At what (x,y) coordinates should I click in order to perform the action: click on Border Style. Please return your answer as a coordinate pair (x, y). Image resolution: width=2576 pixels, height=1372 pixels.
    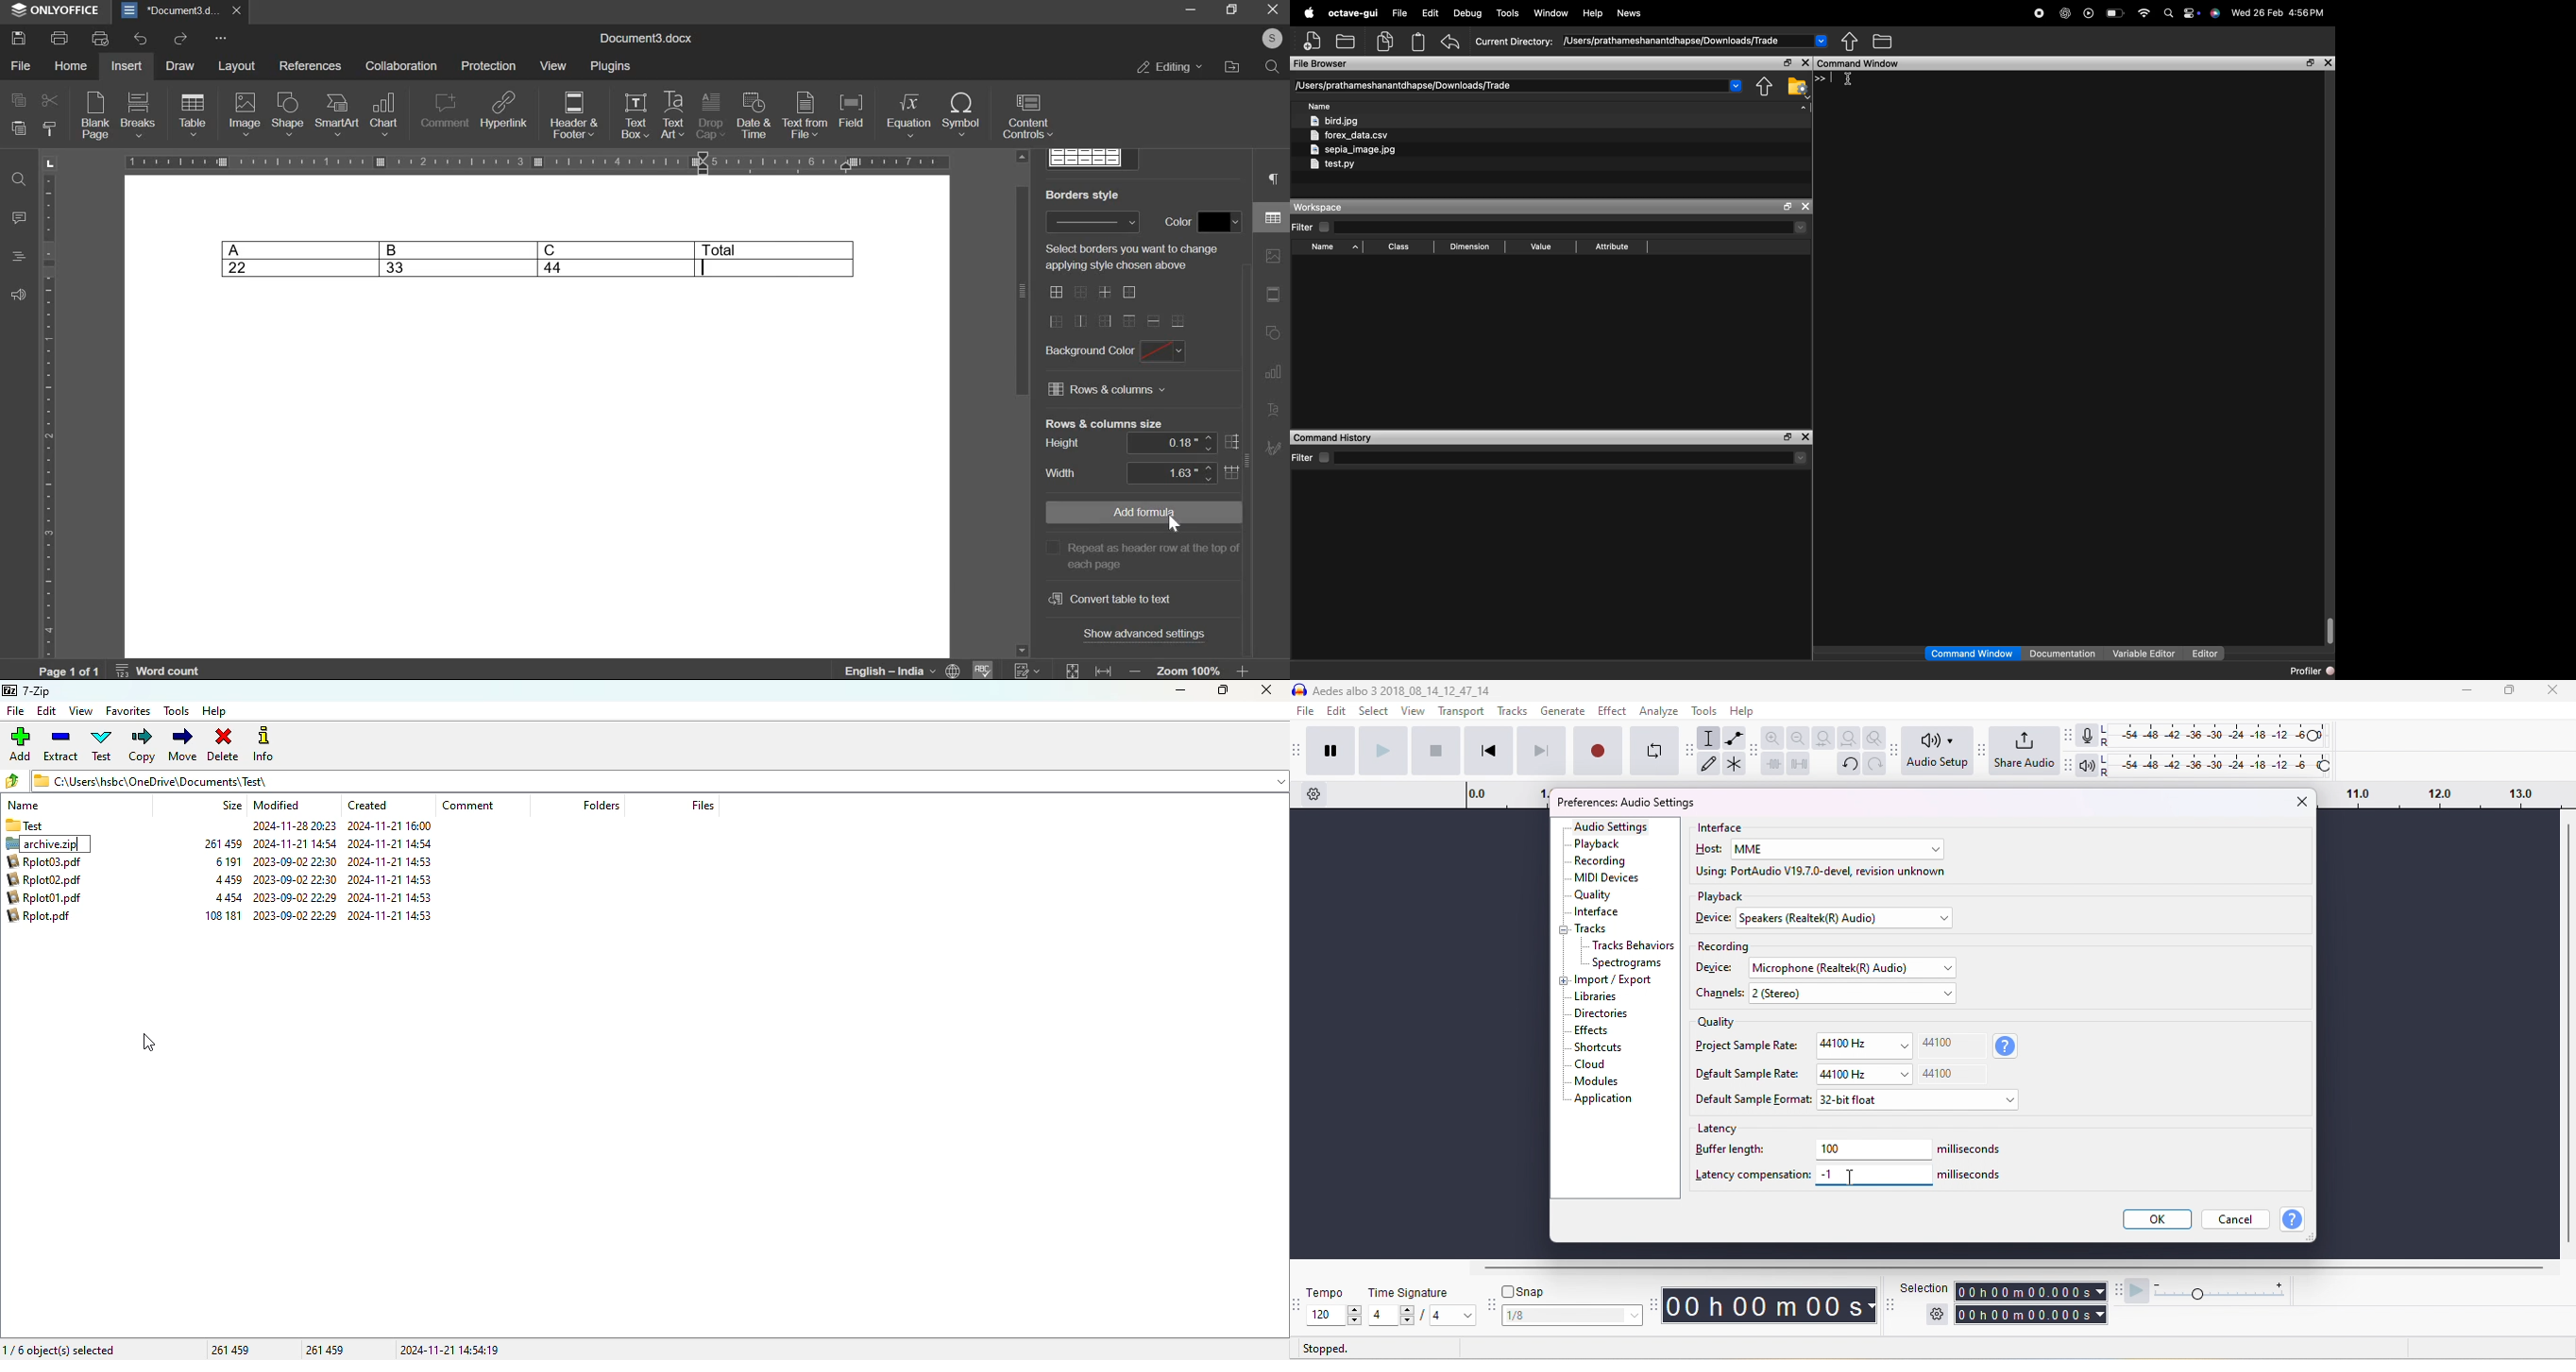
    Looking at the image, I should click on (1082, 194).